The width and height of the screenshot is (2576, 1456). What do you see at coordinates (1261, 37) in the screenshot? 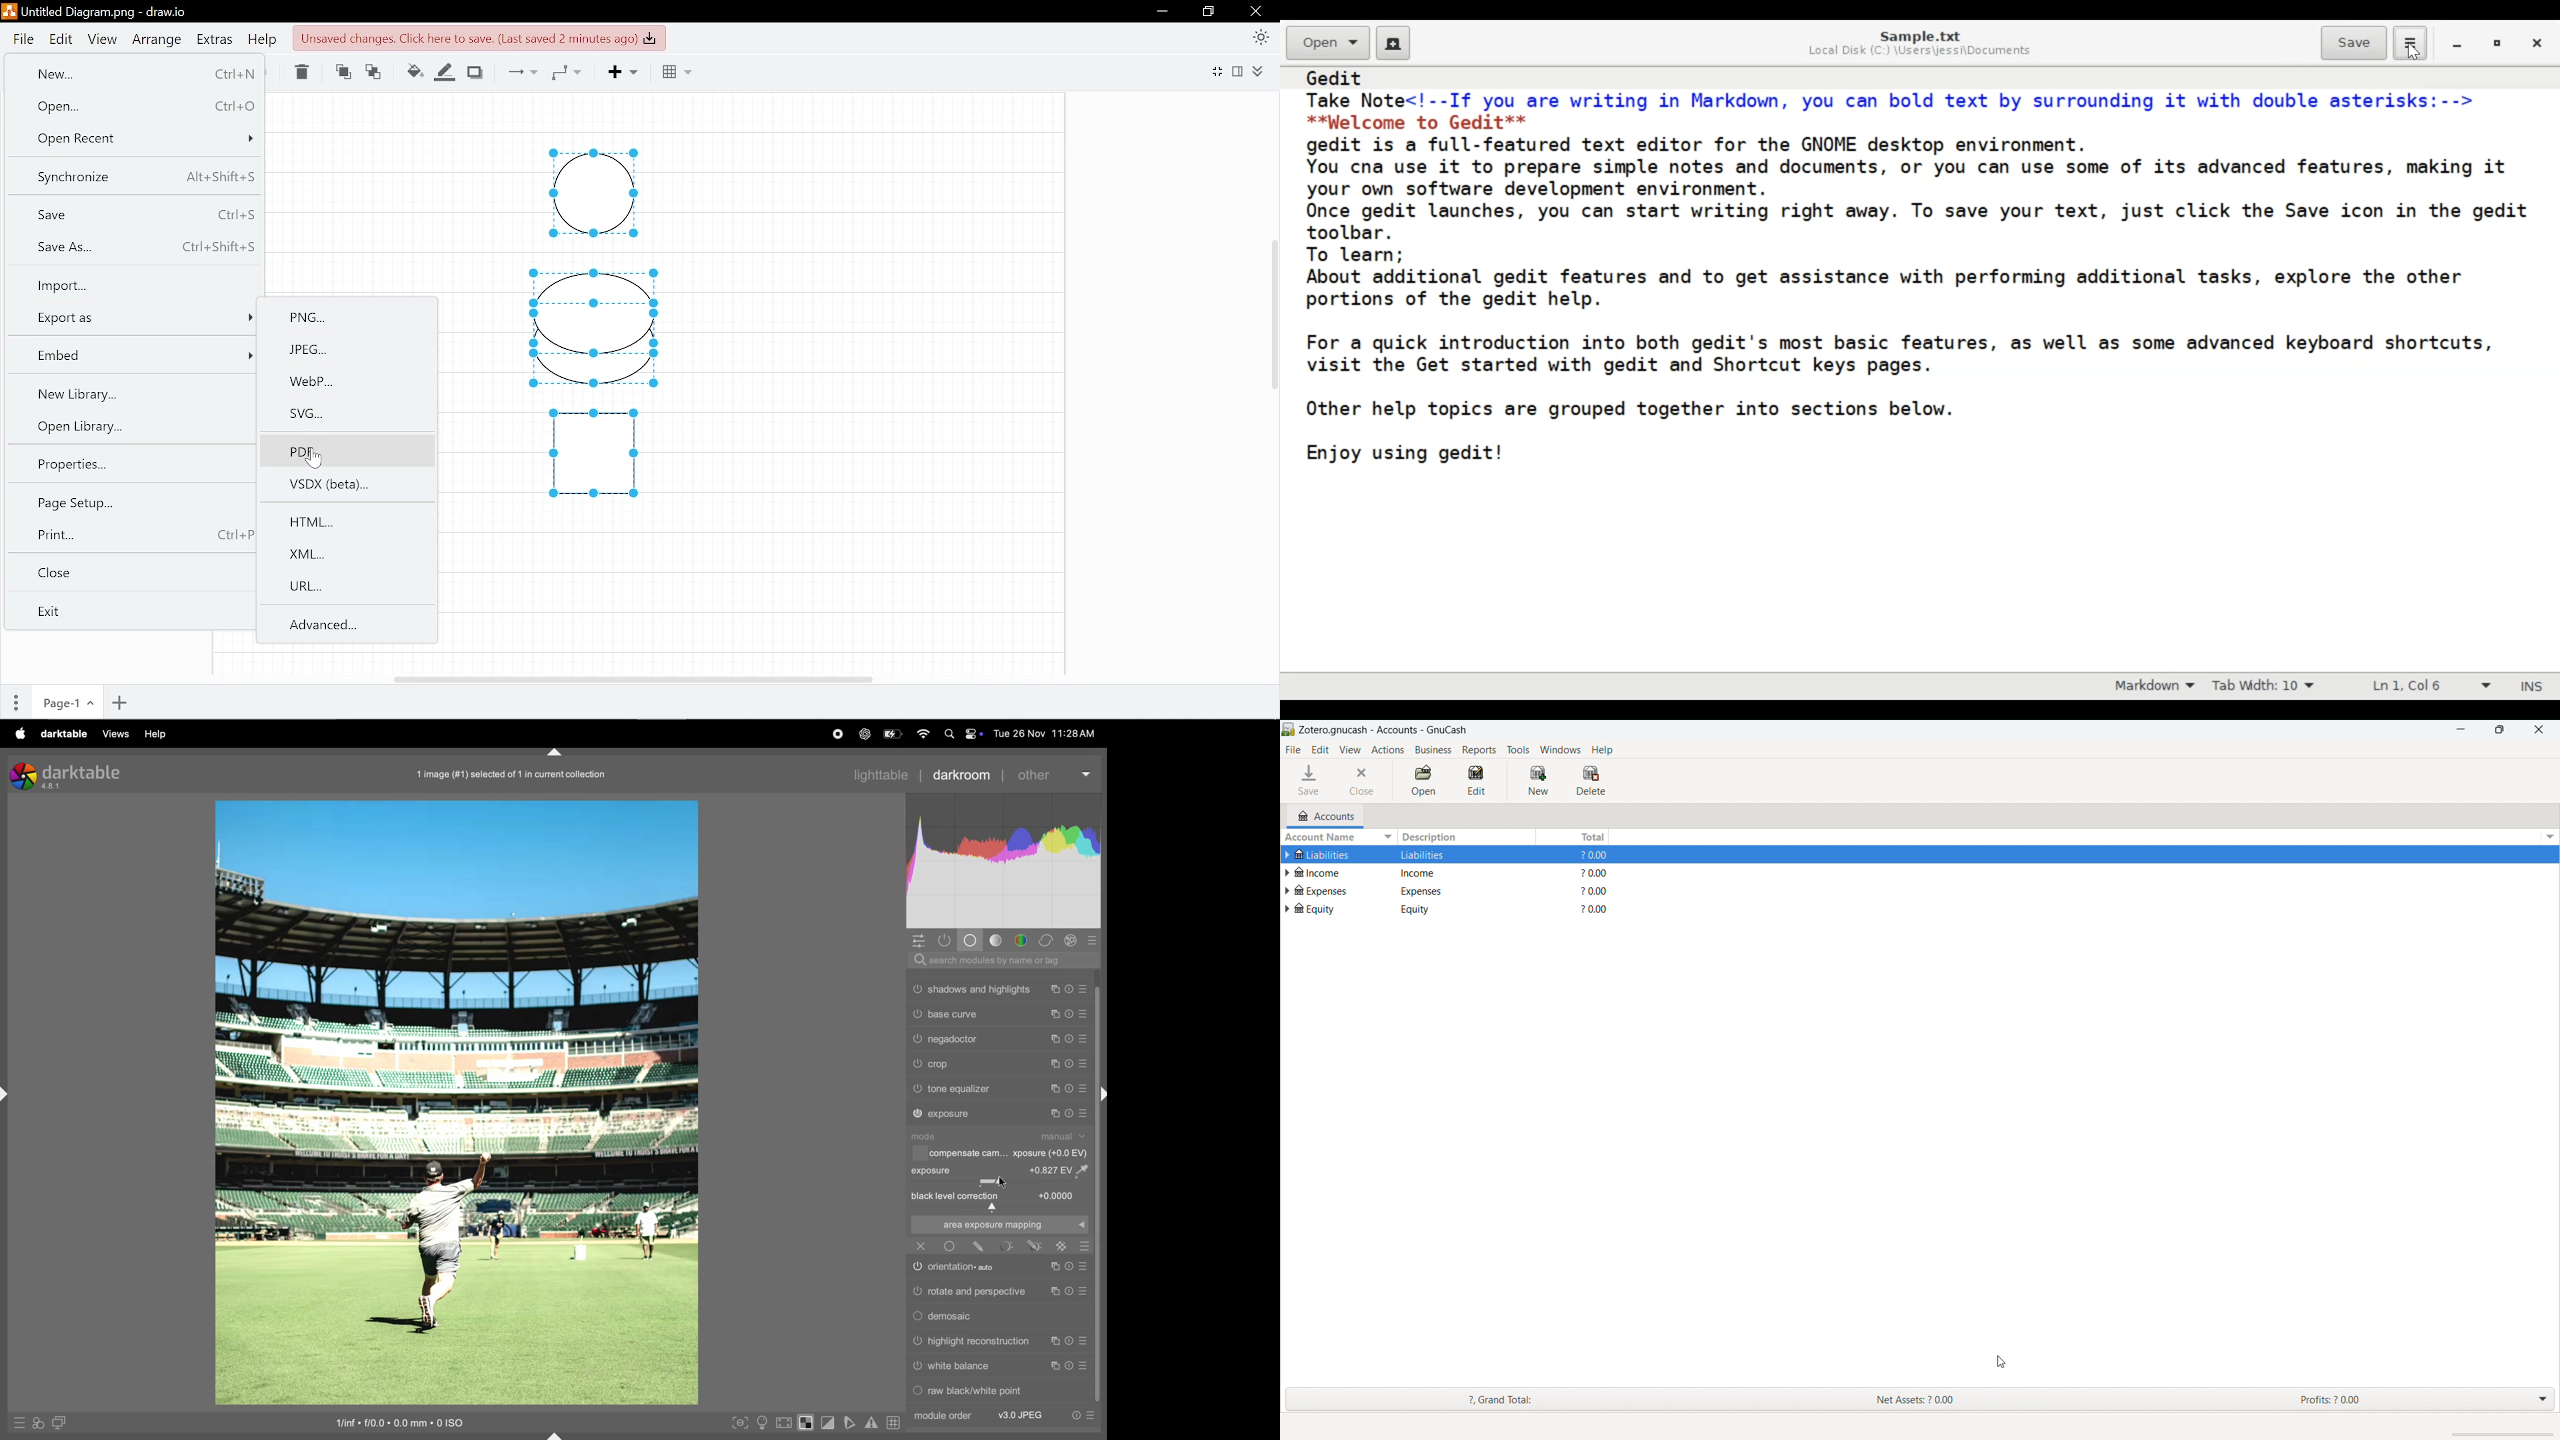
I see `Appearence` at bounding box center [1261, 37].